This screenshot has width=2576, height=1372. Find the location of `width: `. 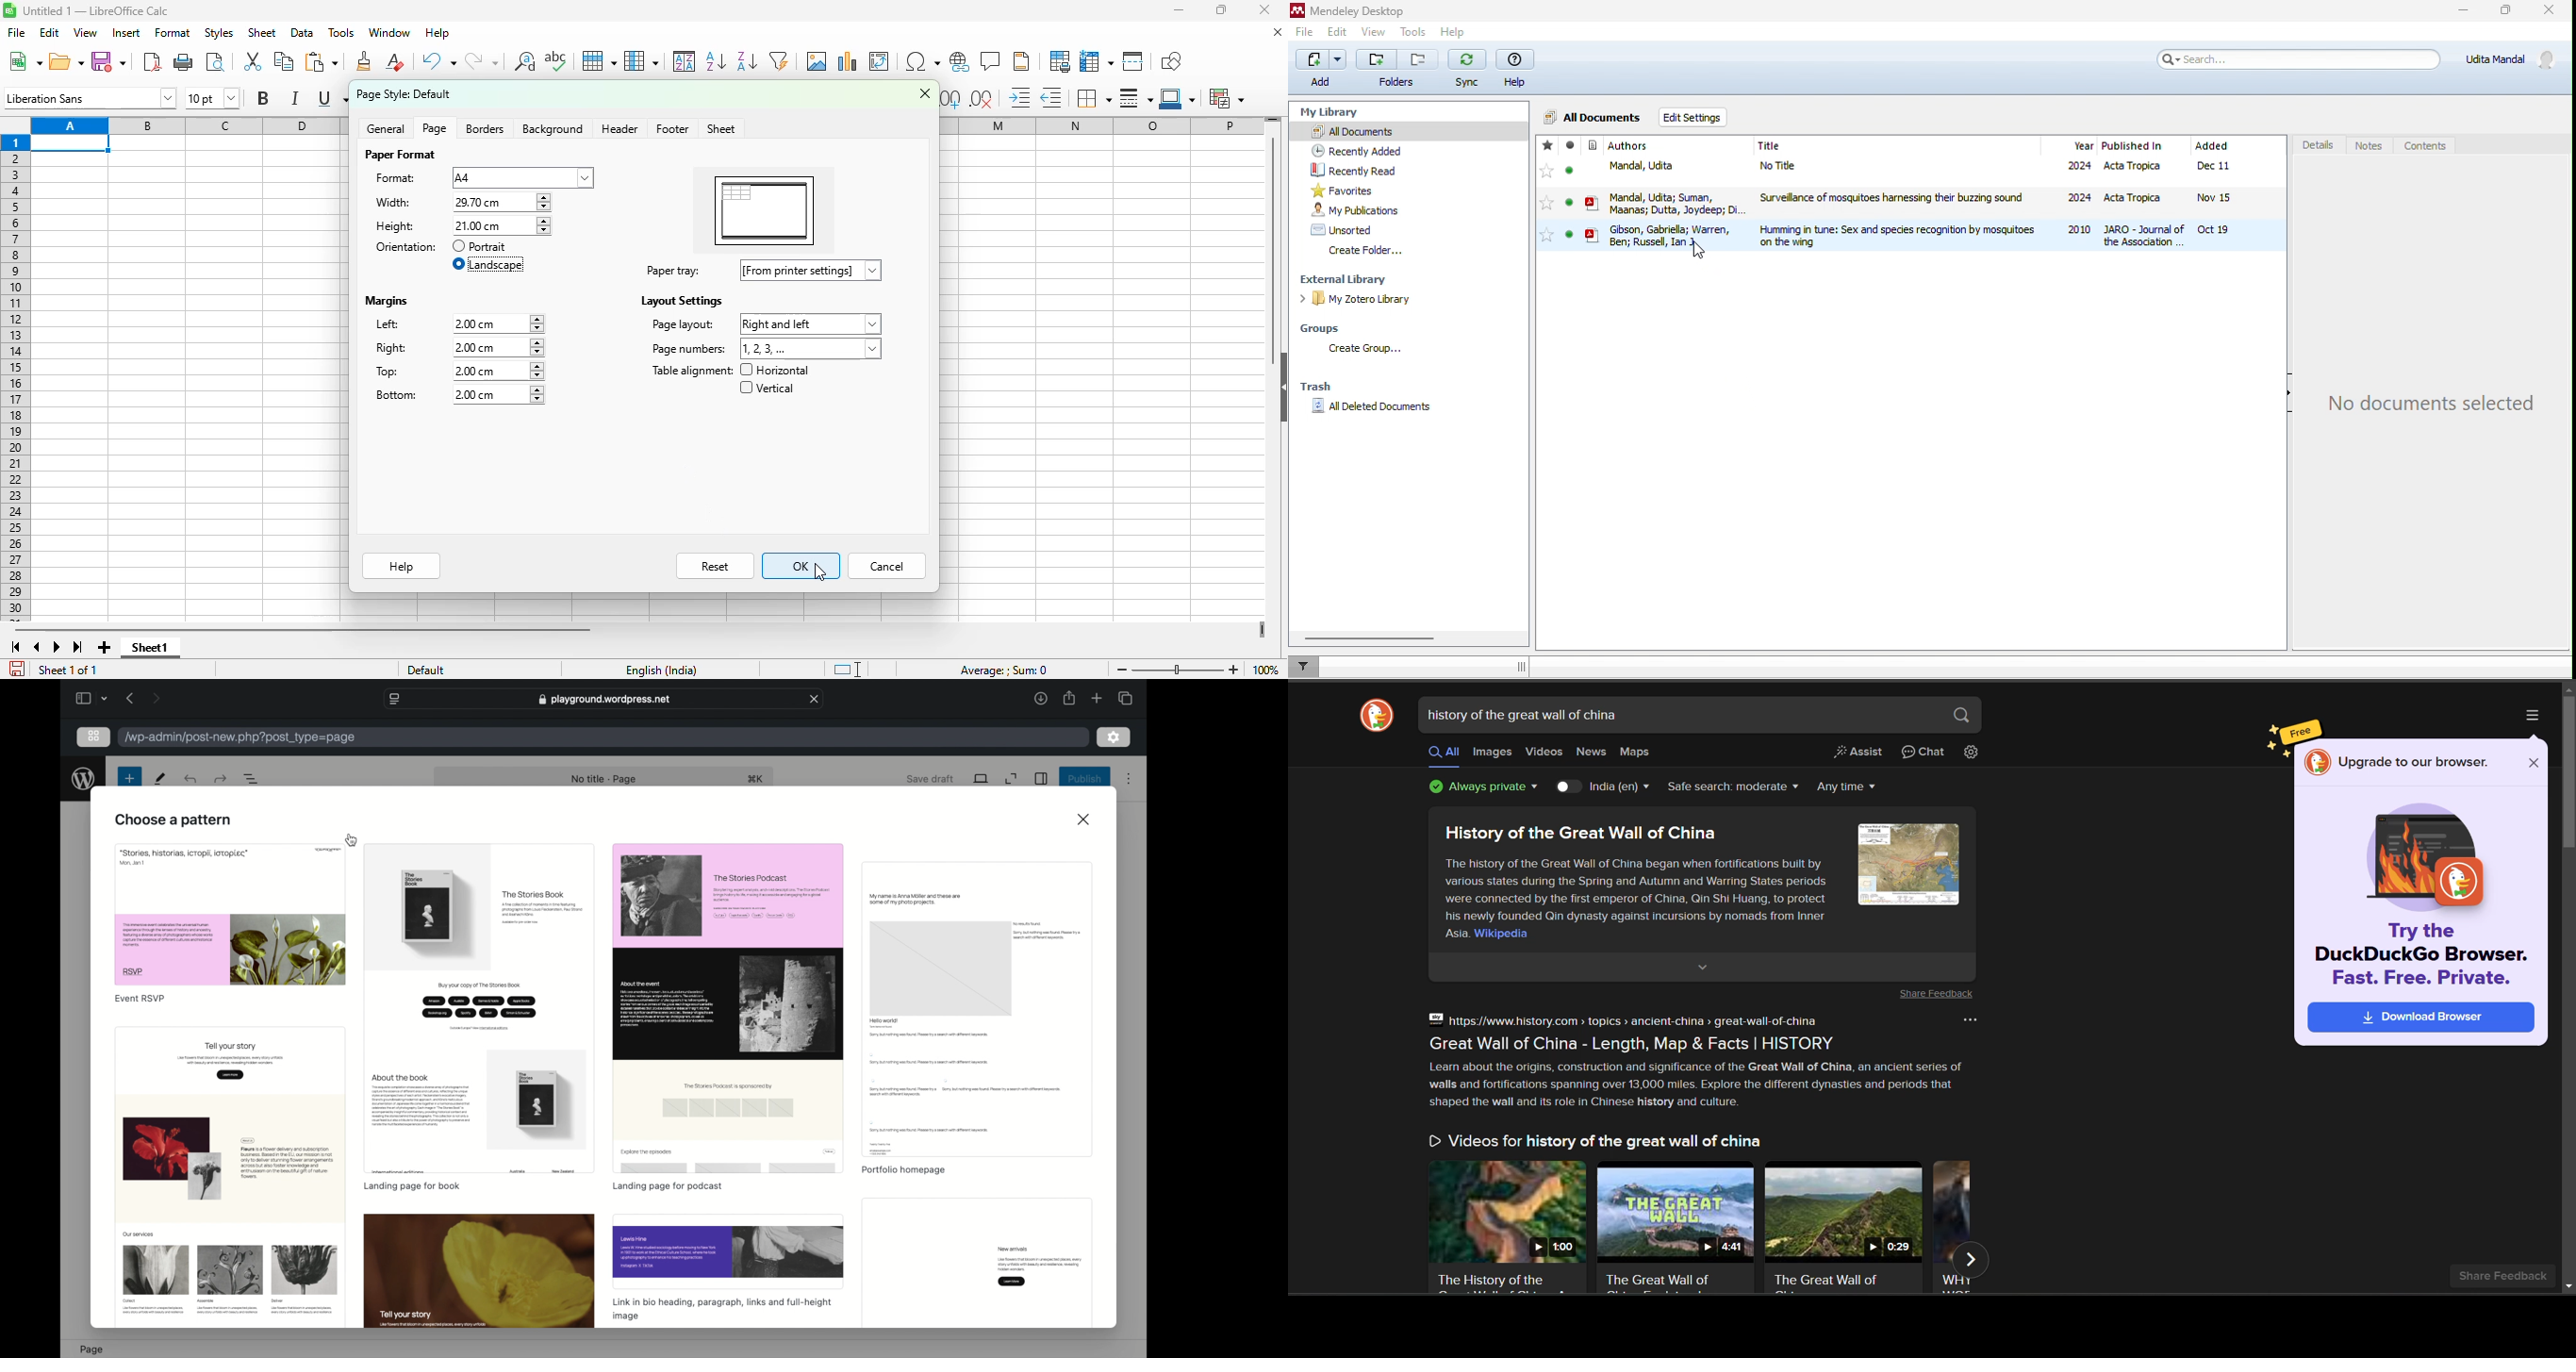

width:  is located at coordinates (393, 202).